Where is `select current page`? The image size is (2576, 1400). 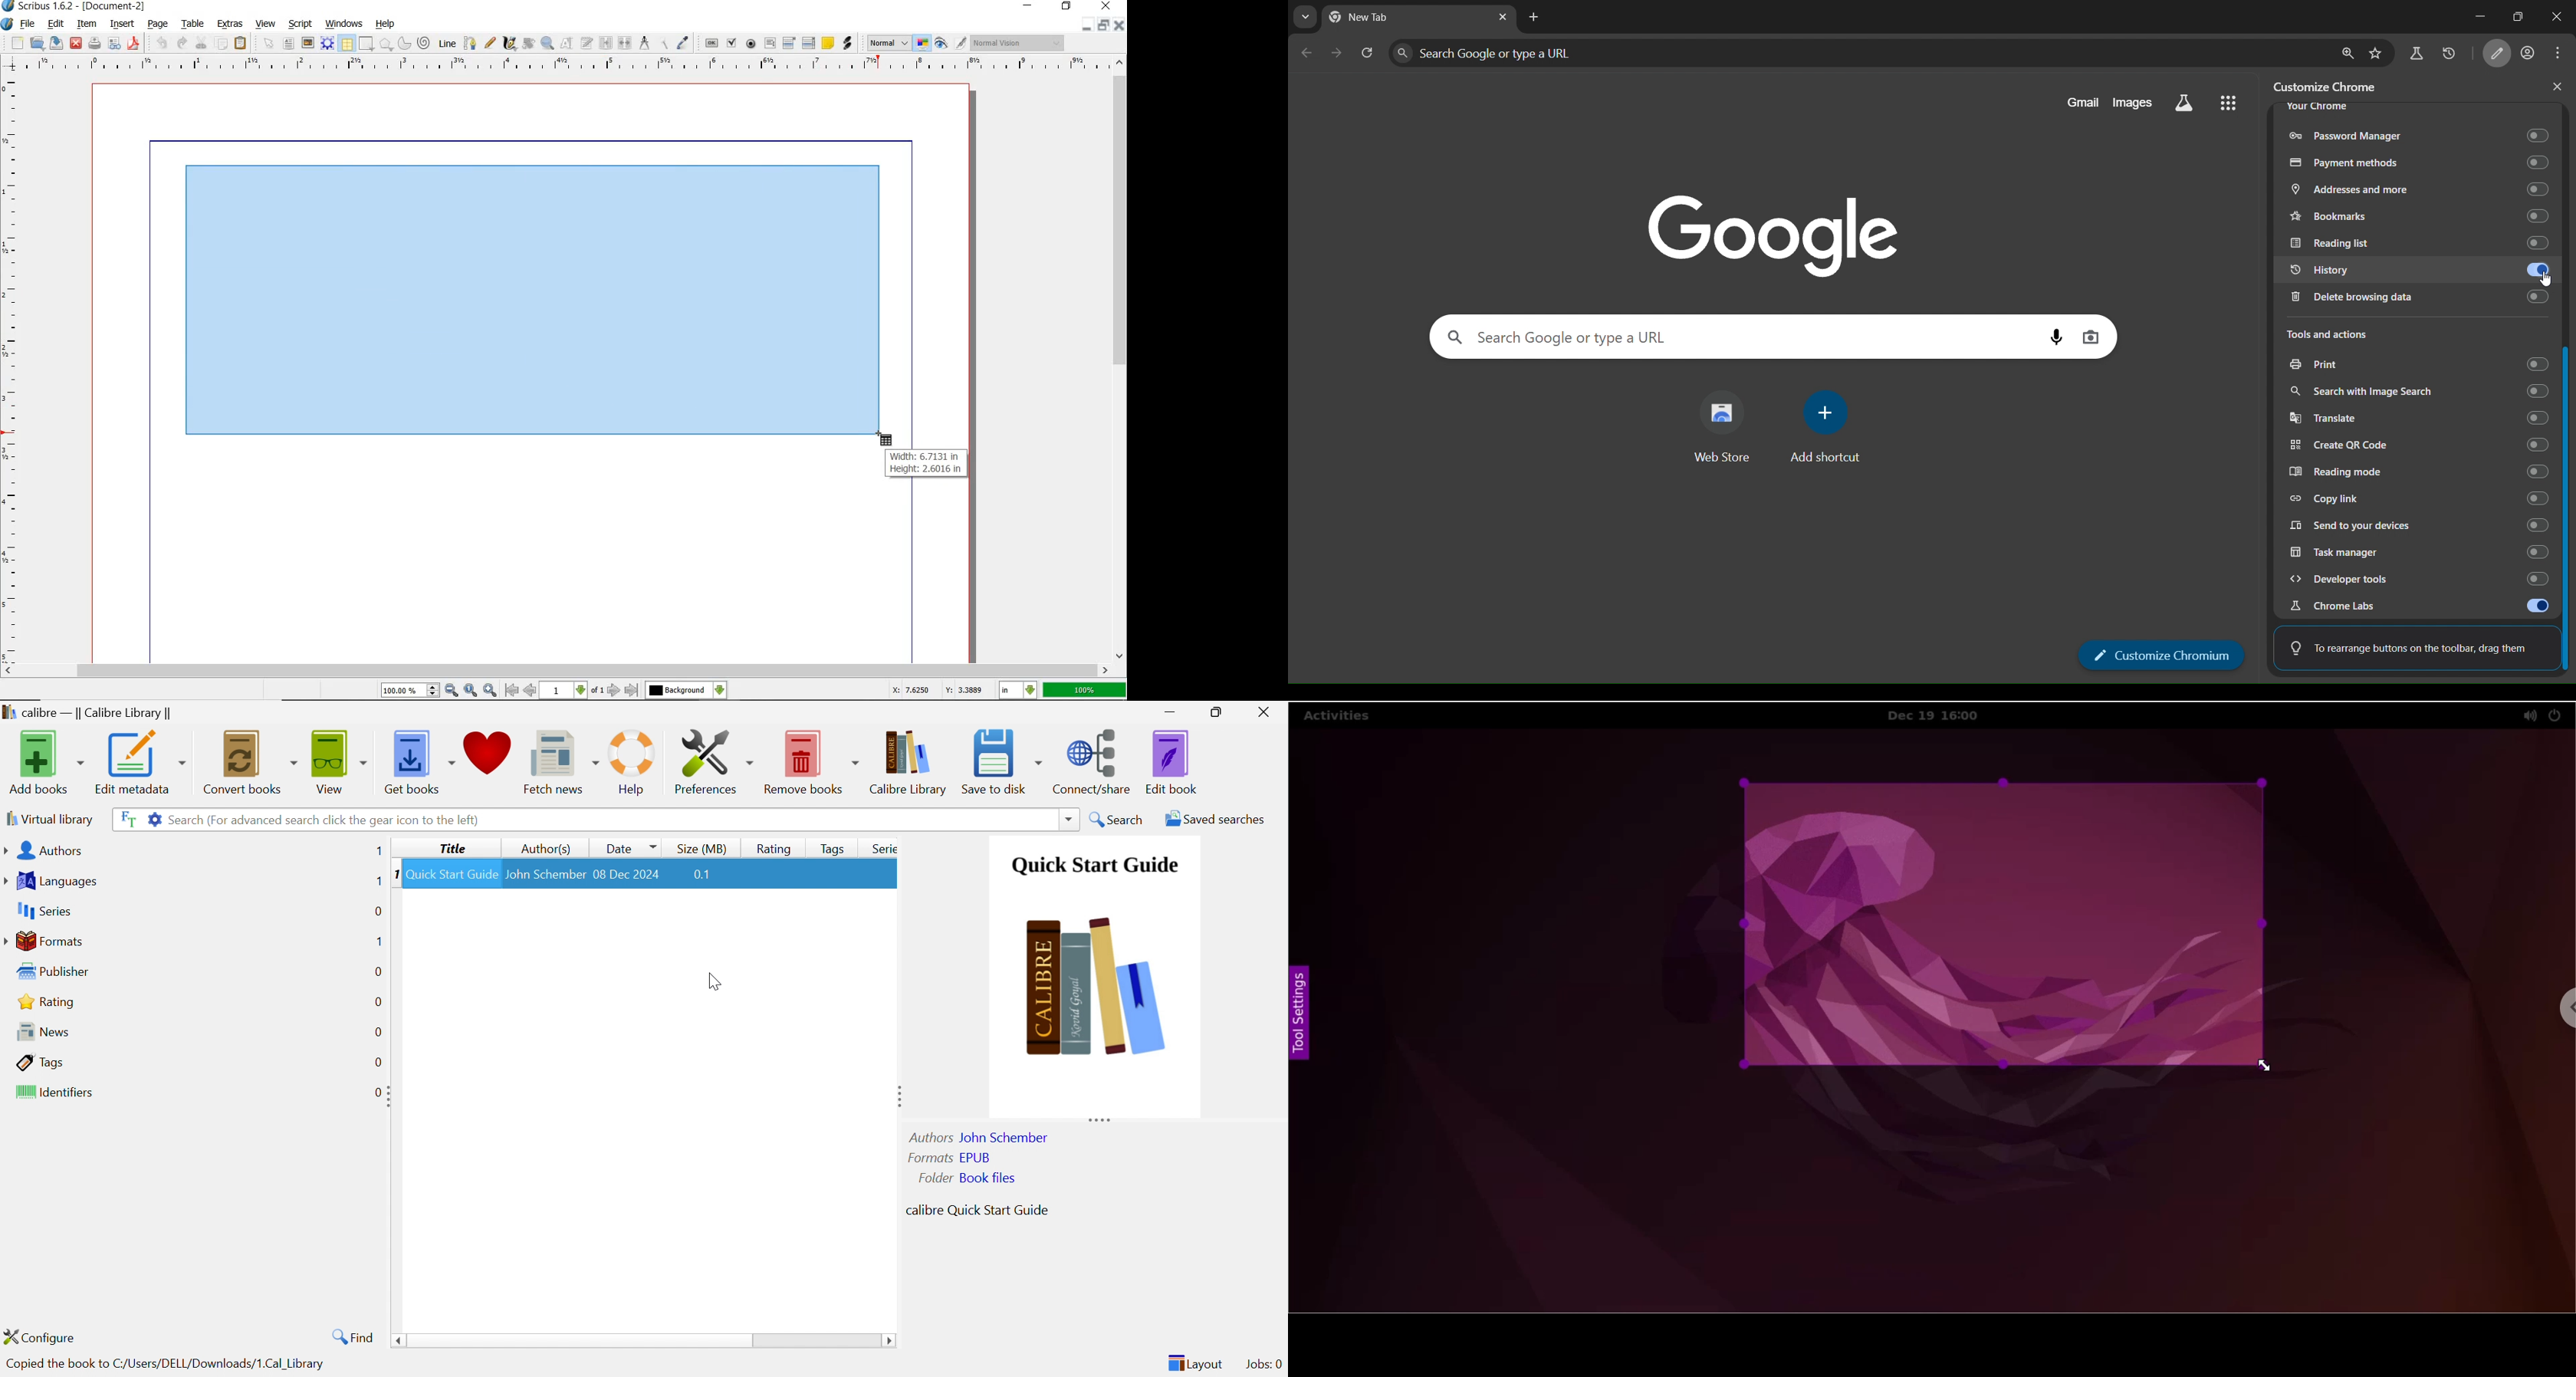 select current page is located at coordinates (572, 691).